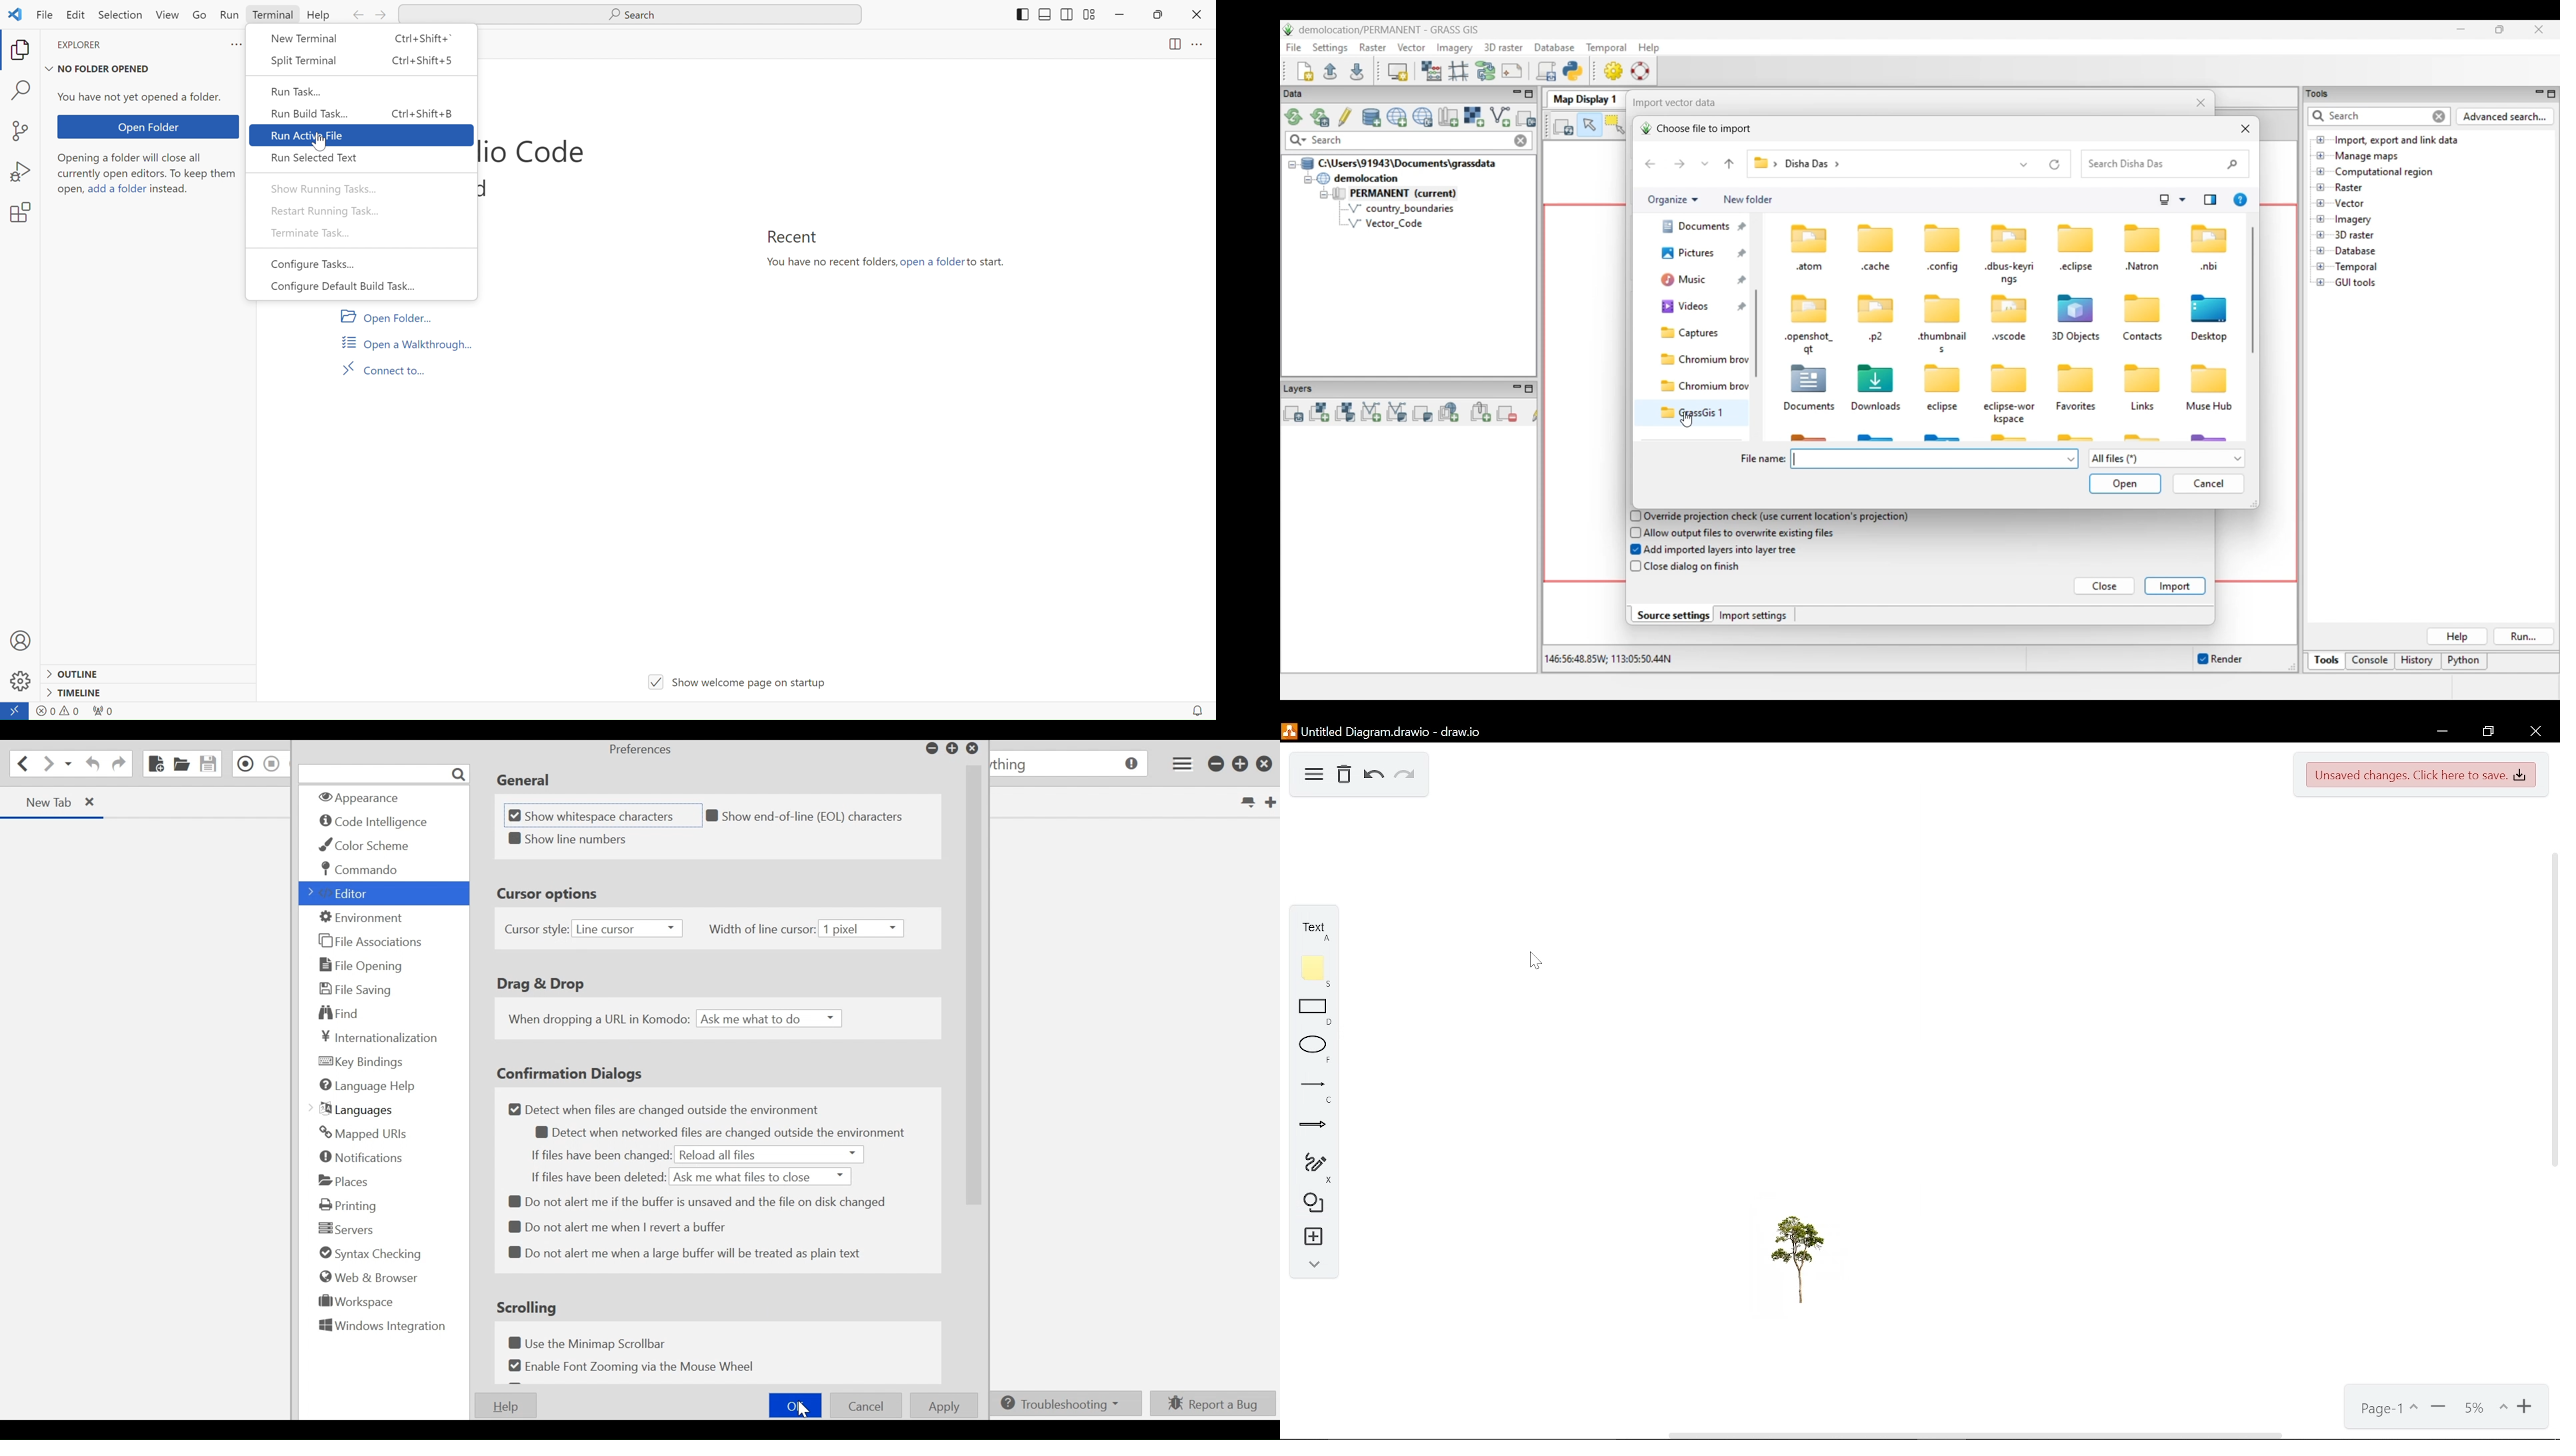 The height and width of the screenshot is (1456, 2576). Describe the element at coordinates (2533, 1410) in the screenshot. I see `Zoom in` at that location.